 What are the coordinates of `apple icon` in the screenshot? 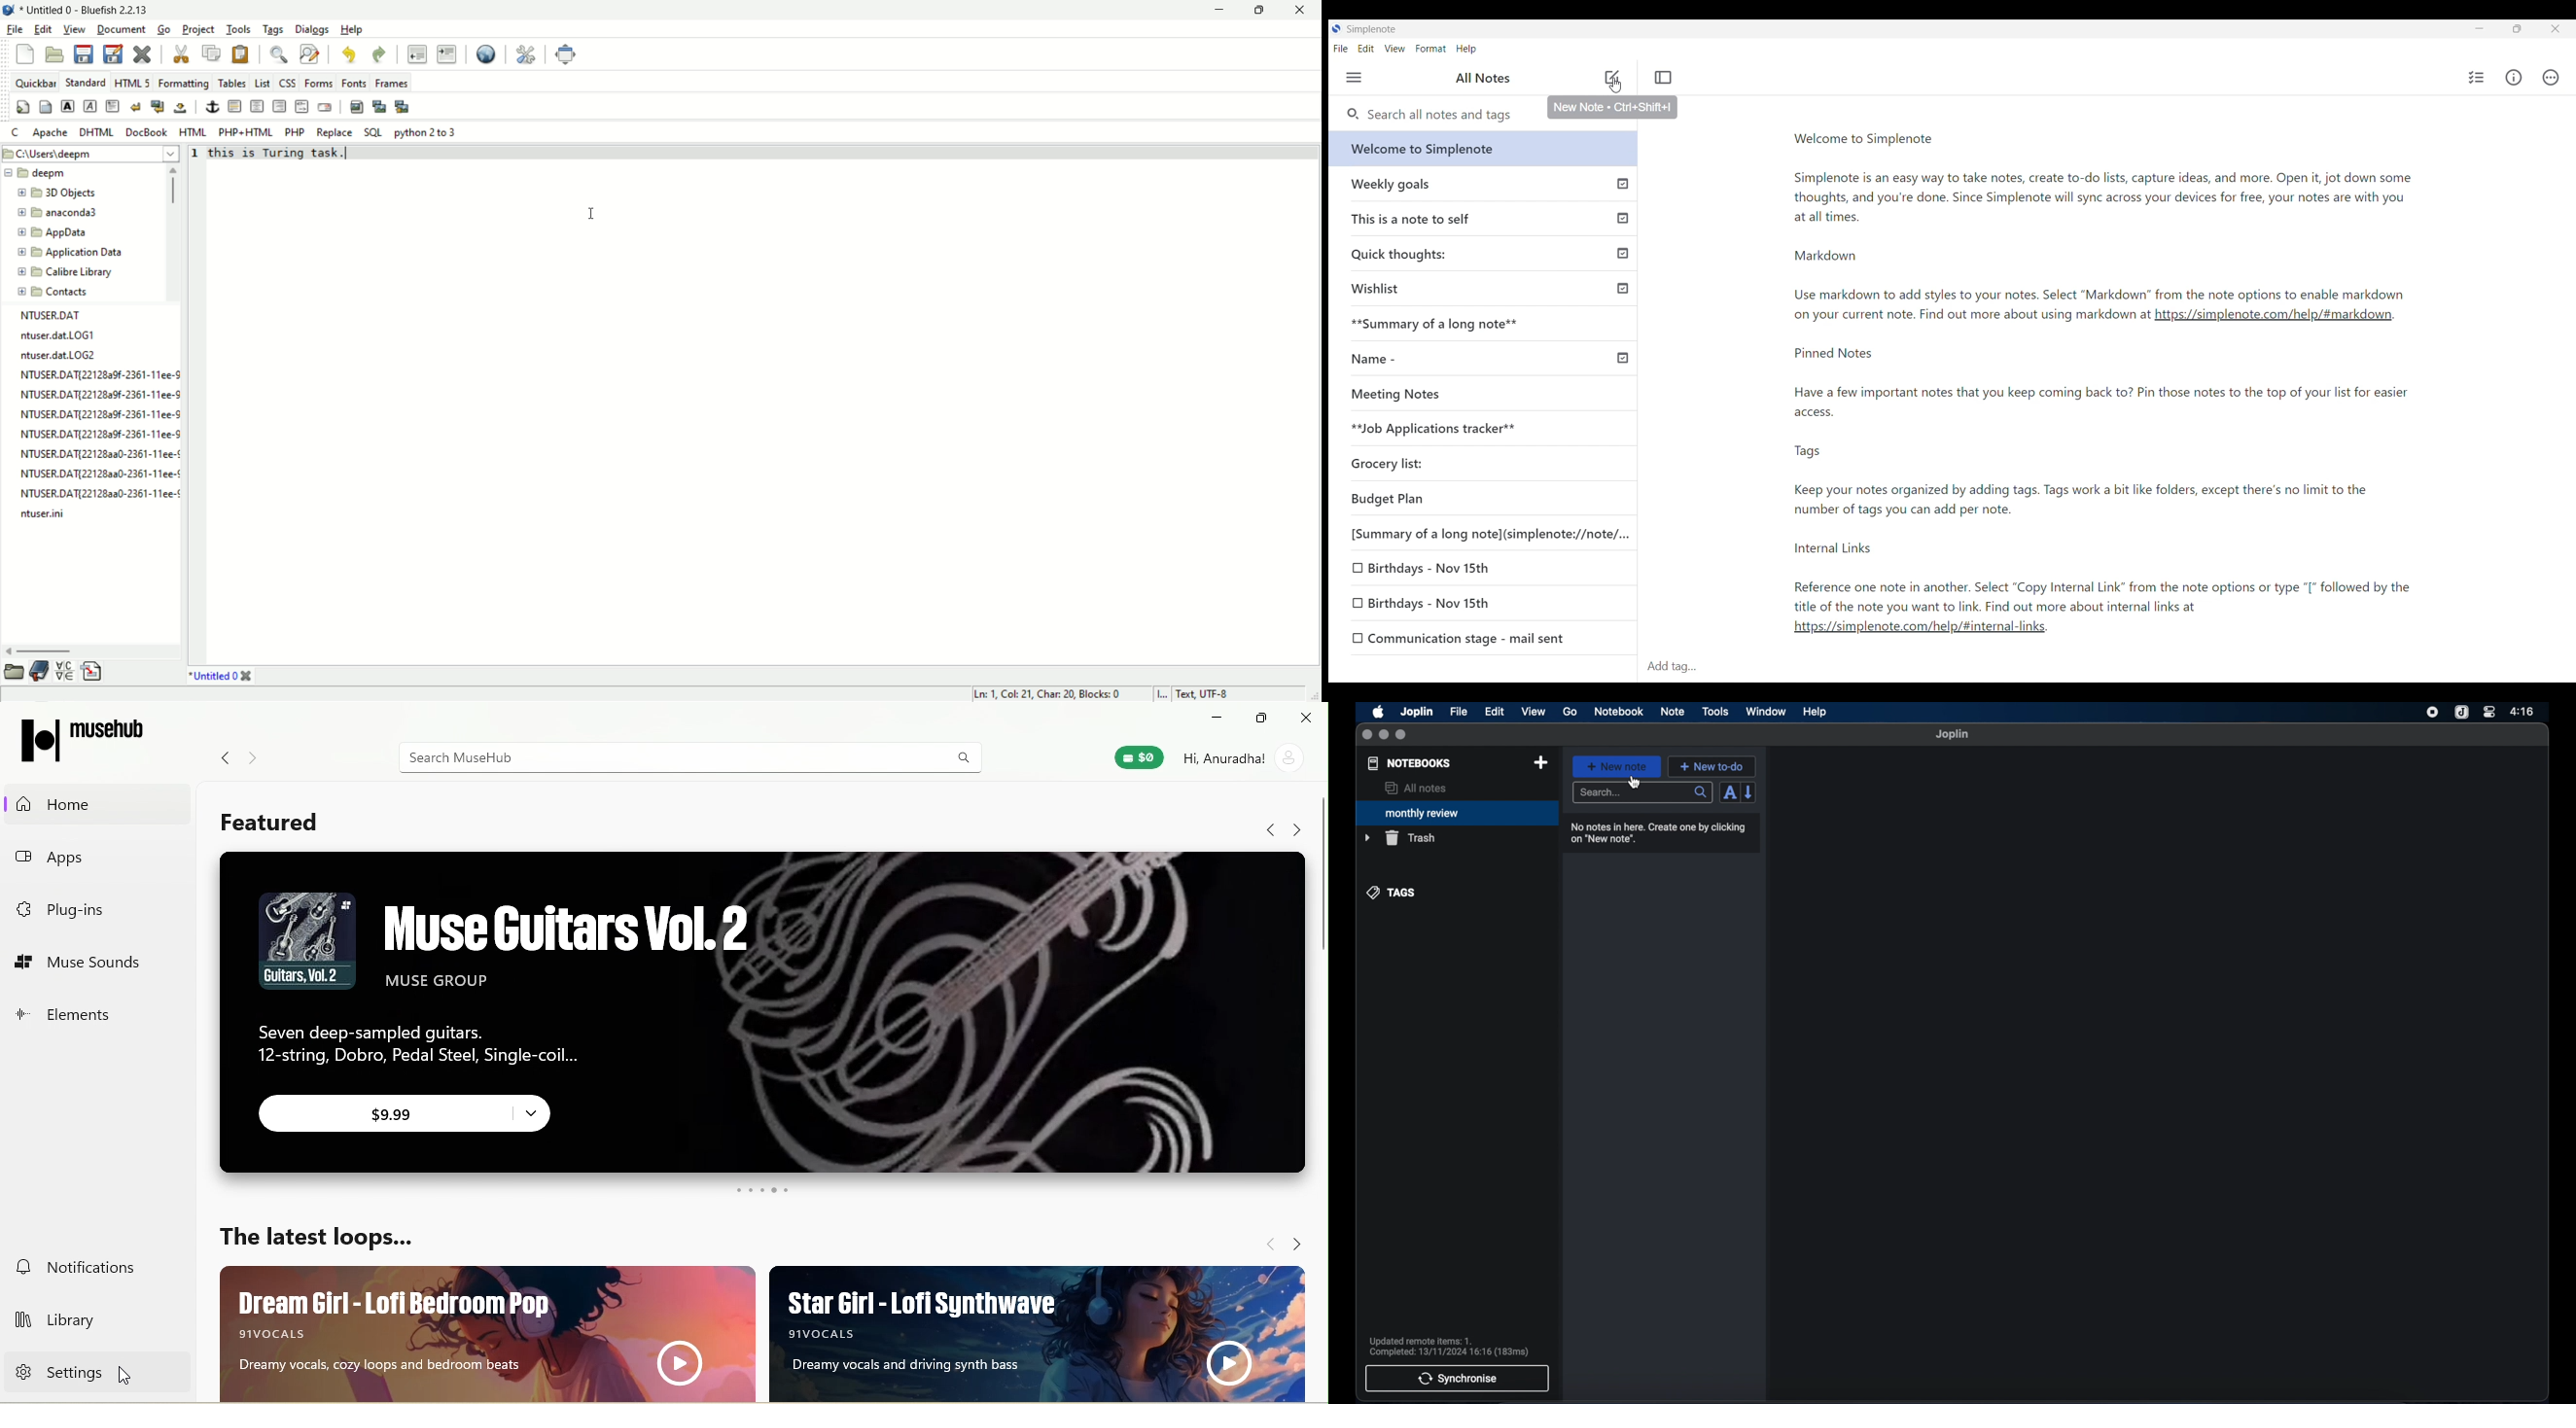 It's located at (1377, 712).